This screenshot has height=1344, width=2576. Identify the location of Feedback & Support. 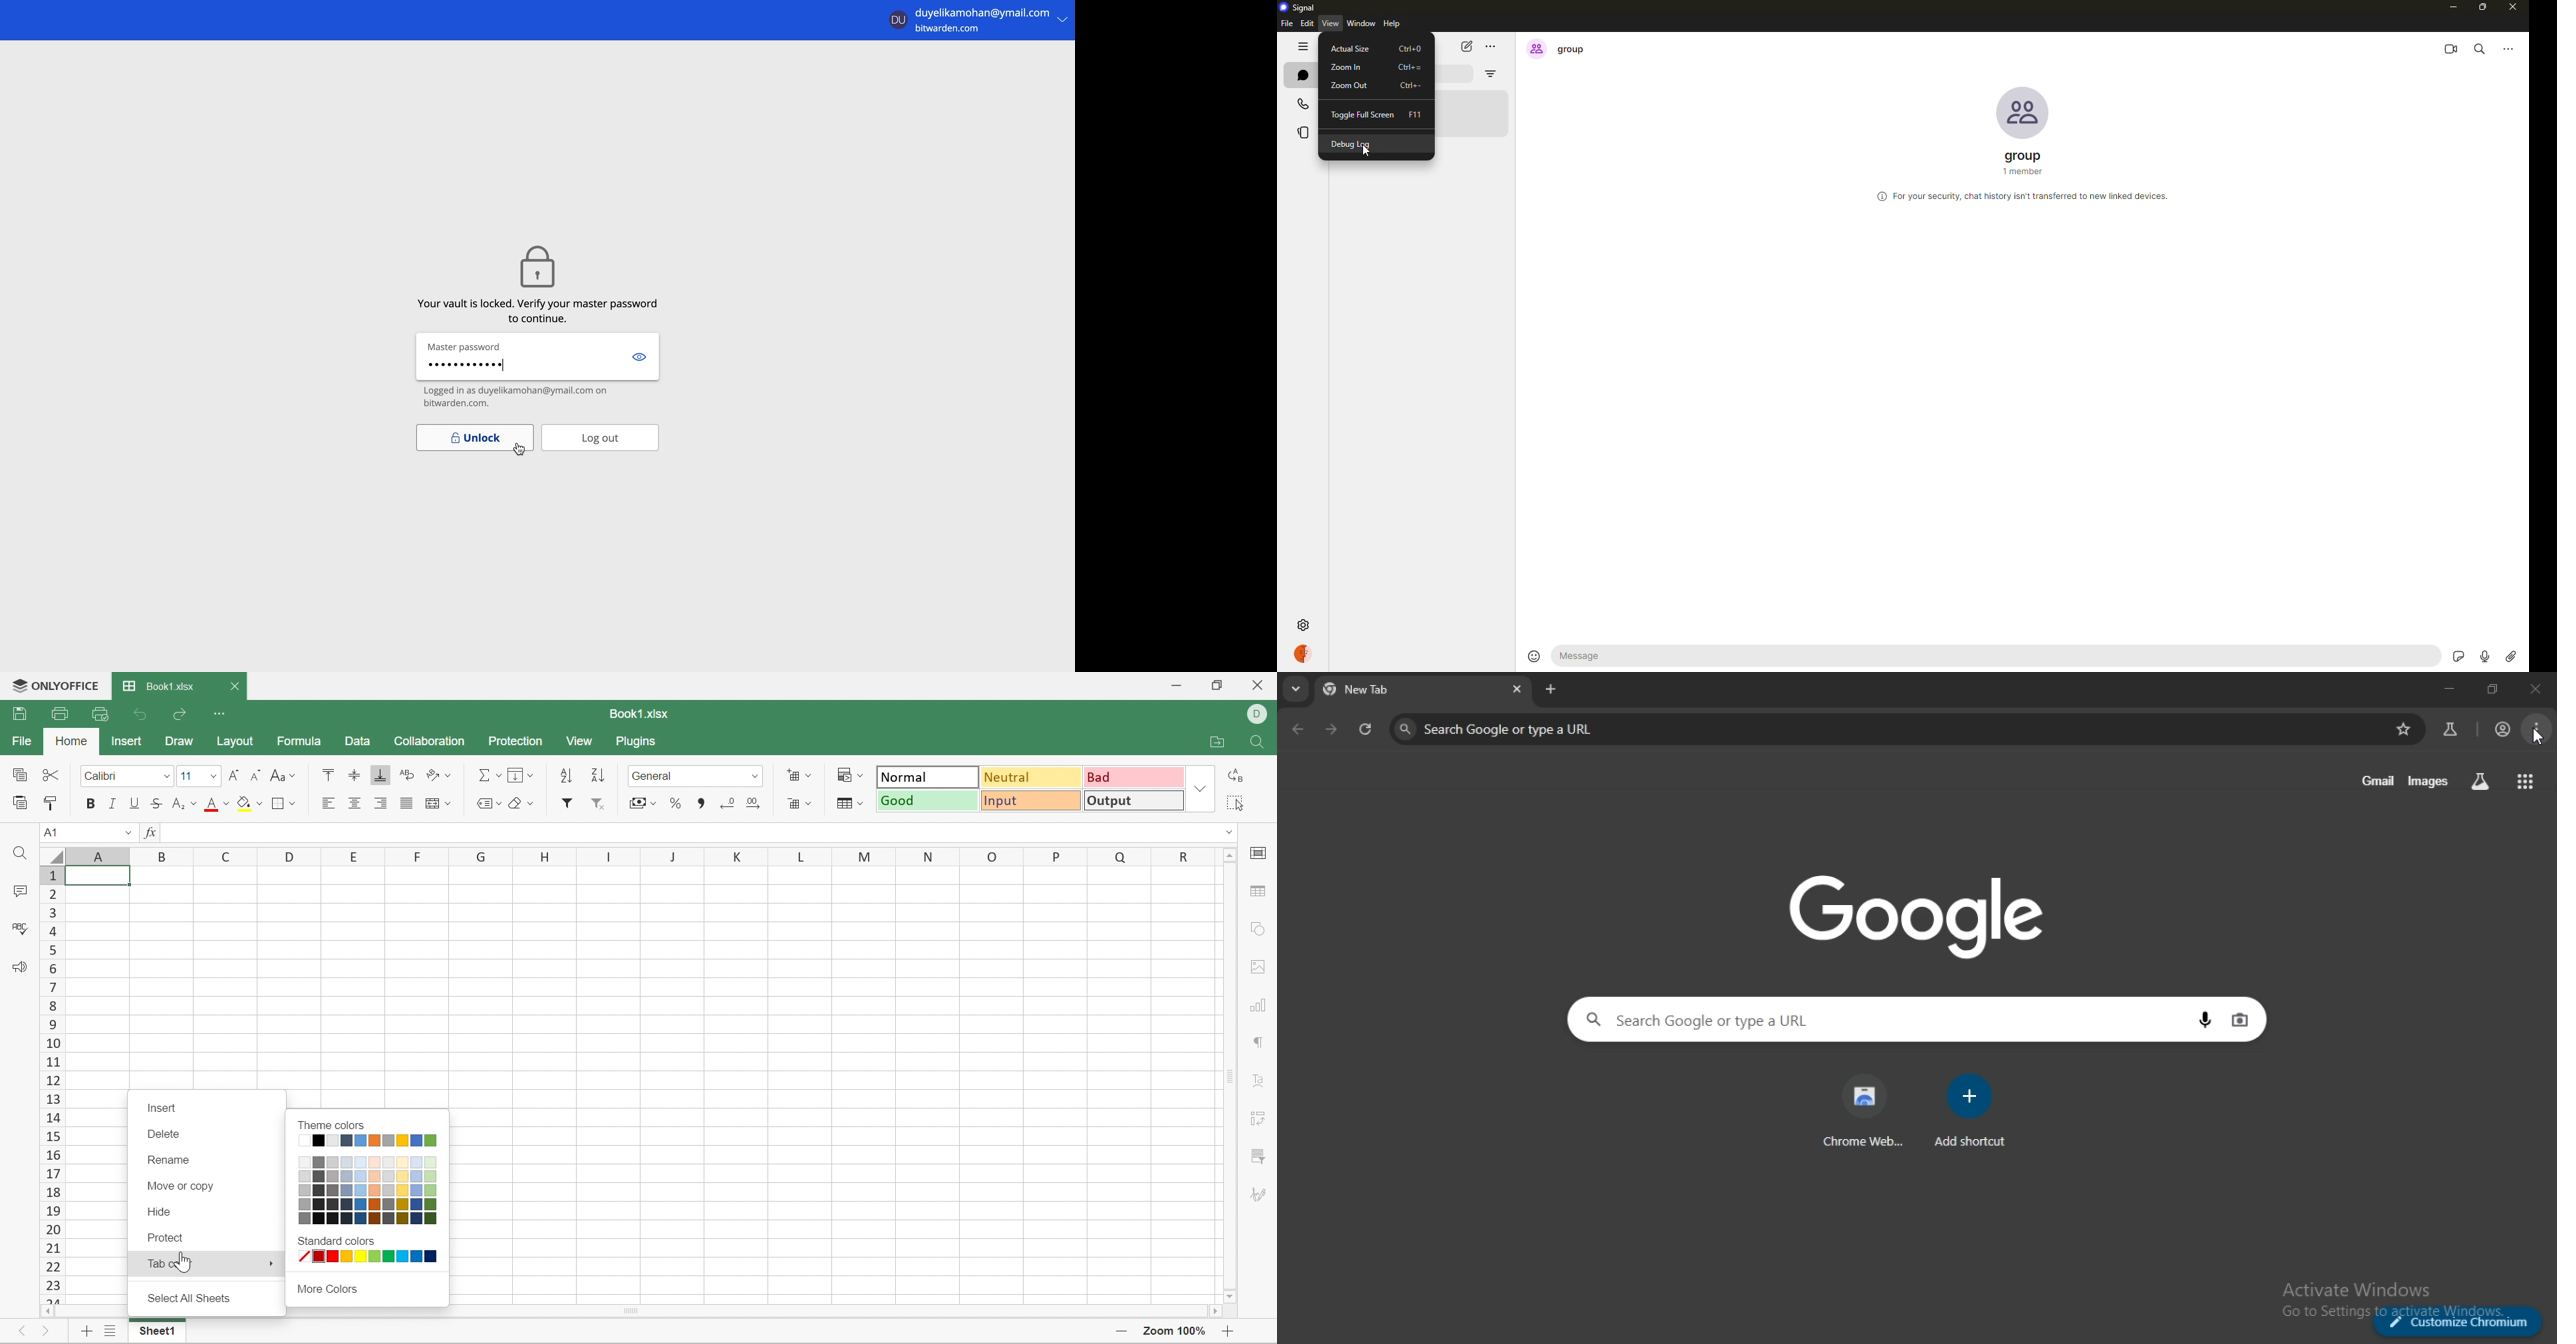
(18, 967).